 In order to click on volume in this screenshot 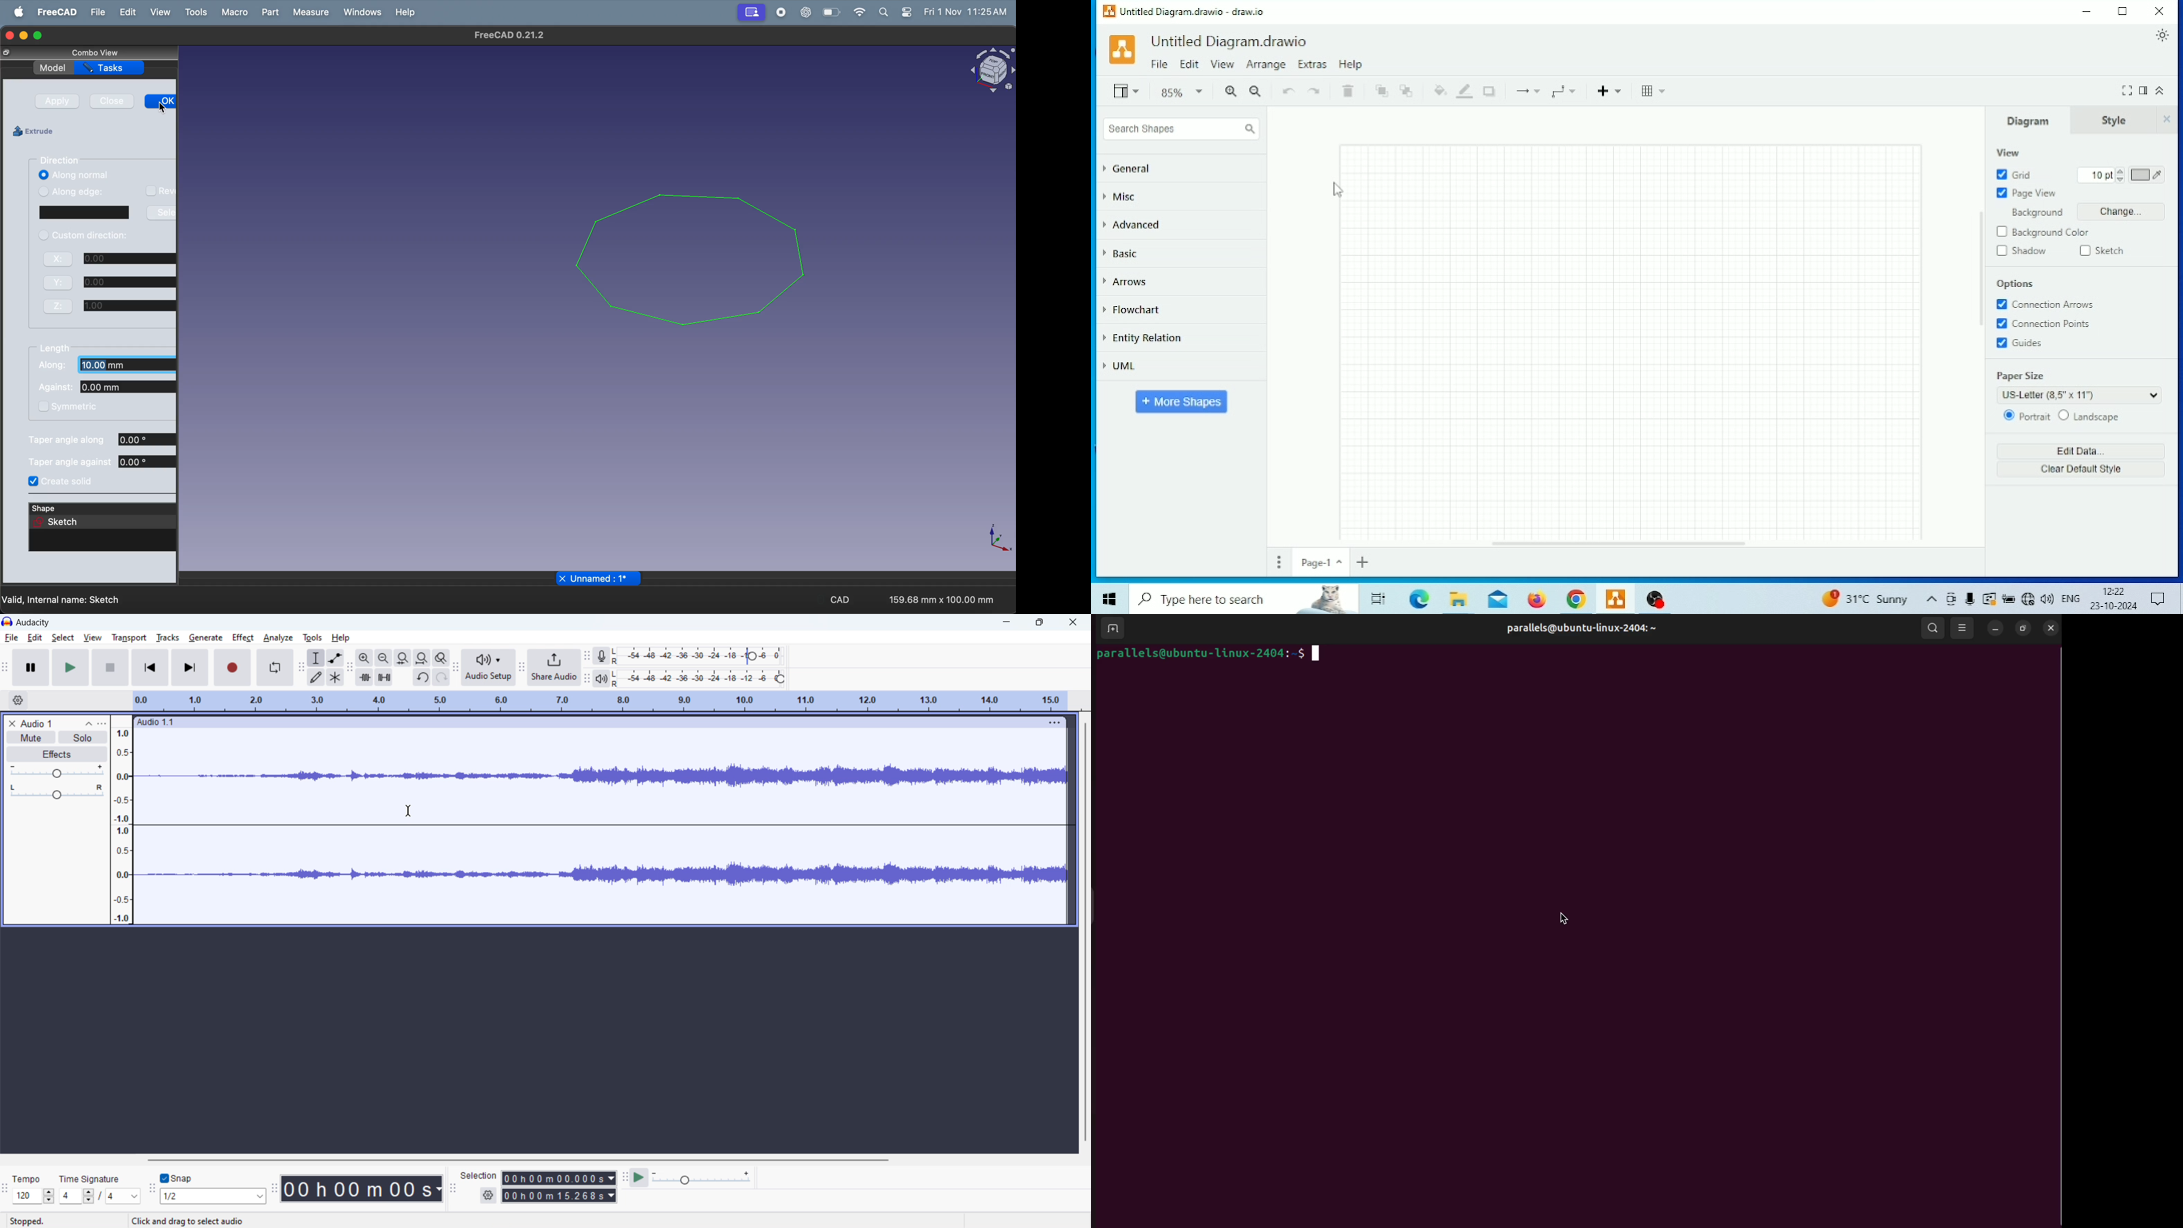, I will do `click(57, 770)`.